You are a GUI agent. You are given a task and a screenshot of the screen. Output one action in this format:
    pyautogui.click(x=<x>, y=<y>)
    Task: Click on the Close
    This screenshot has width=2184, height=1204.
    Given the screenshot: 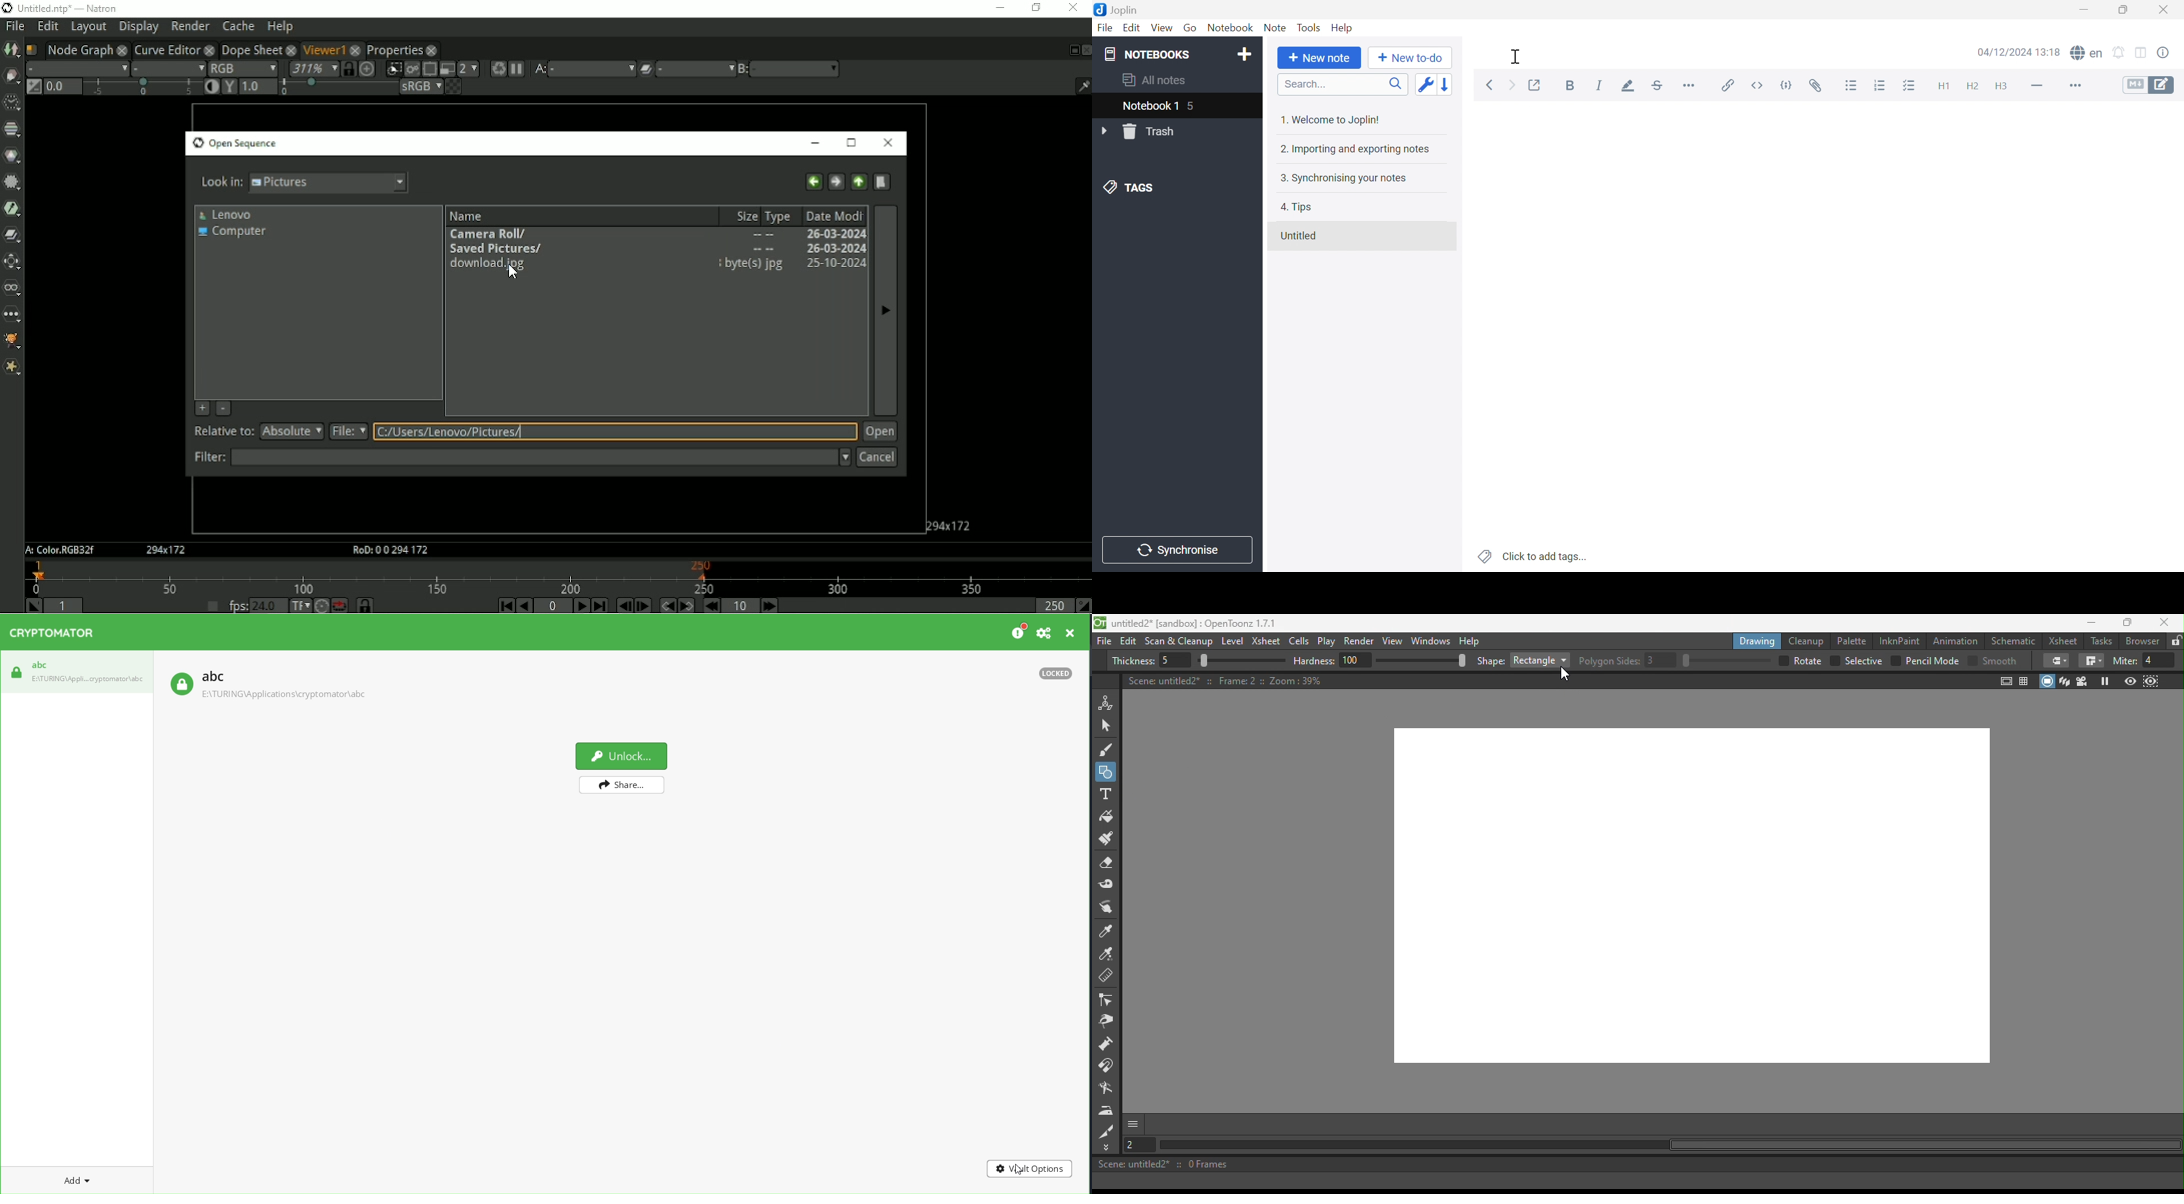 What is the action you would take?
    pyautogui.click(x=2164, y=9)
    